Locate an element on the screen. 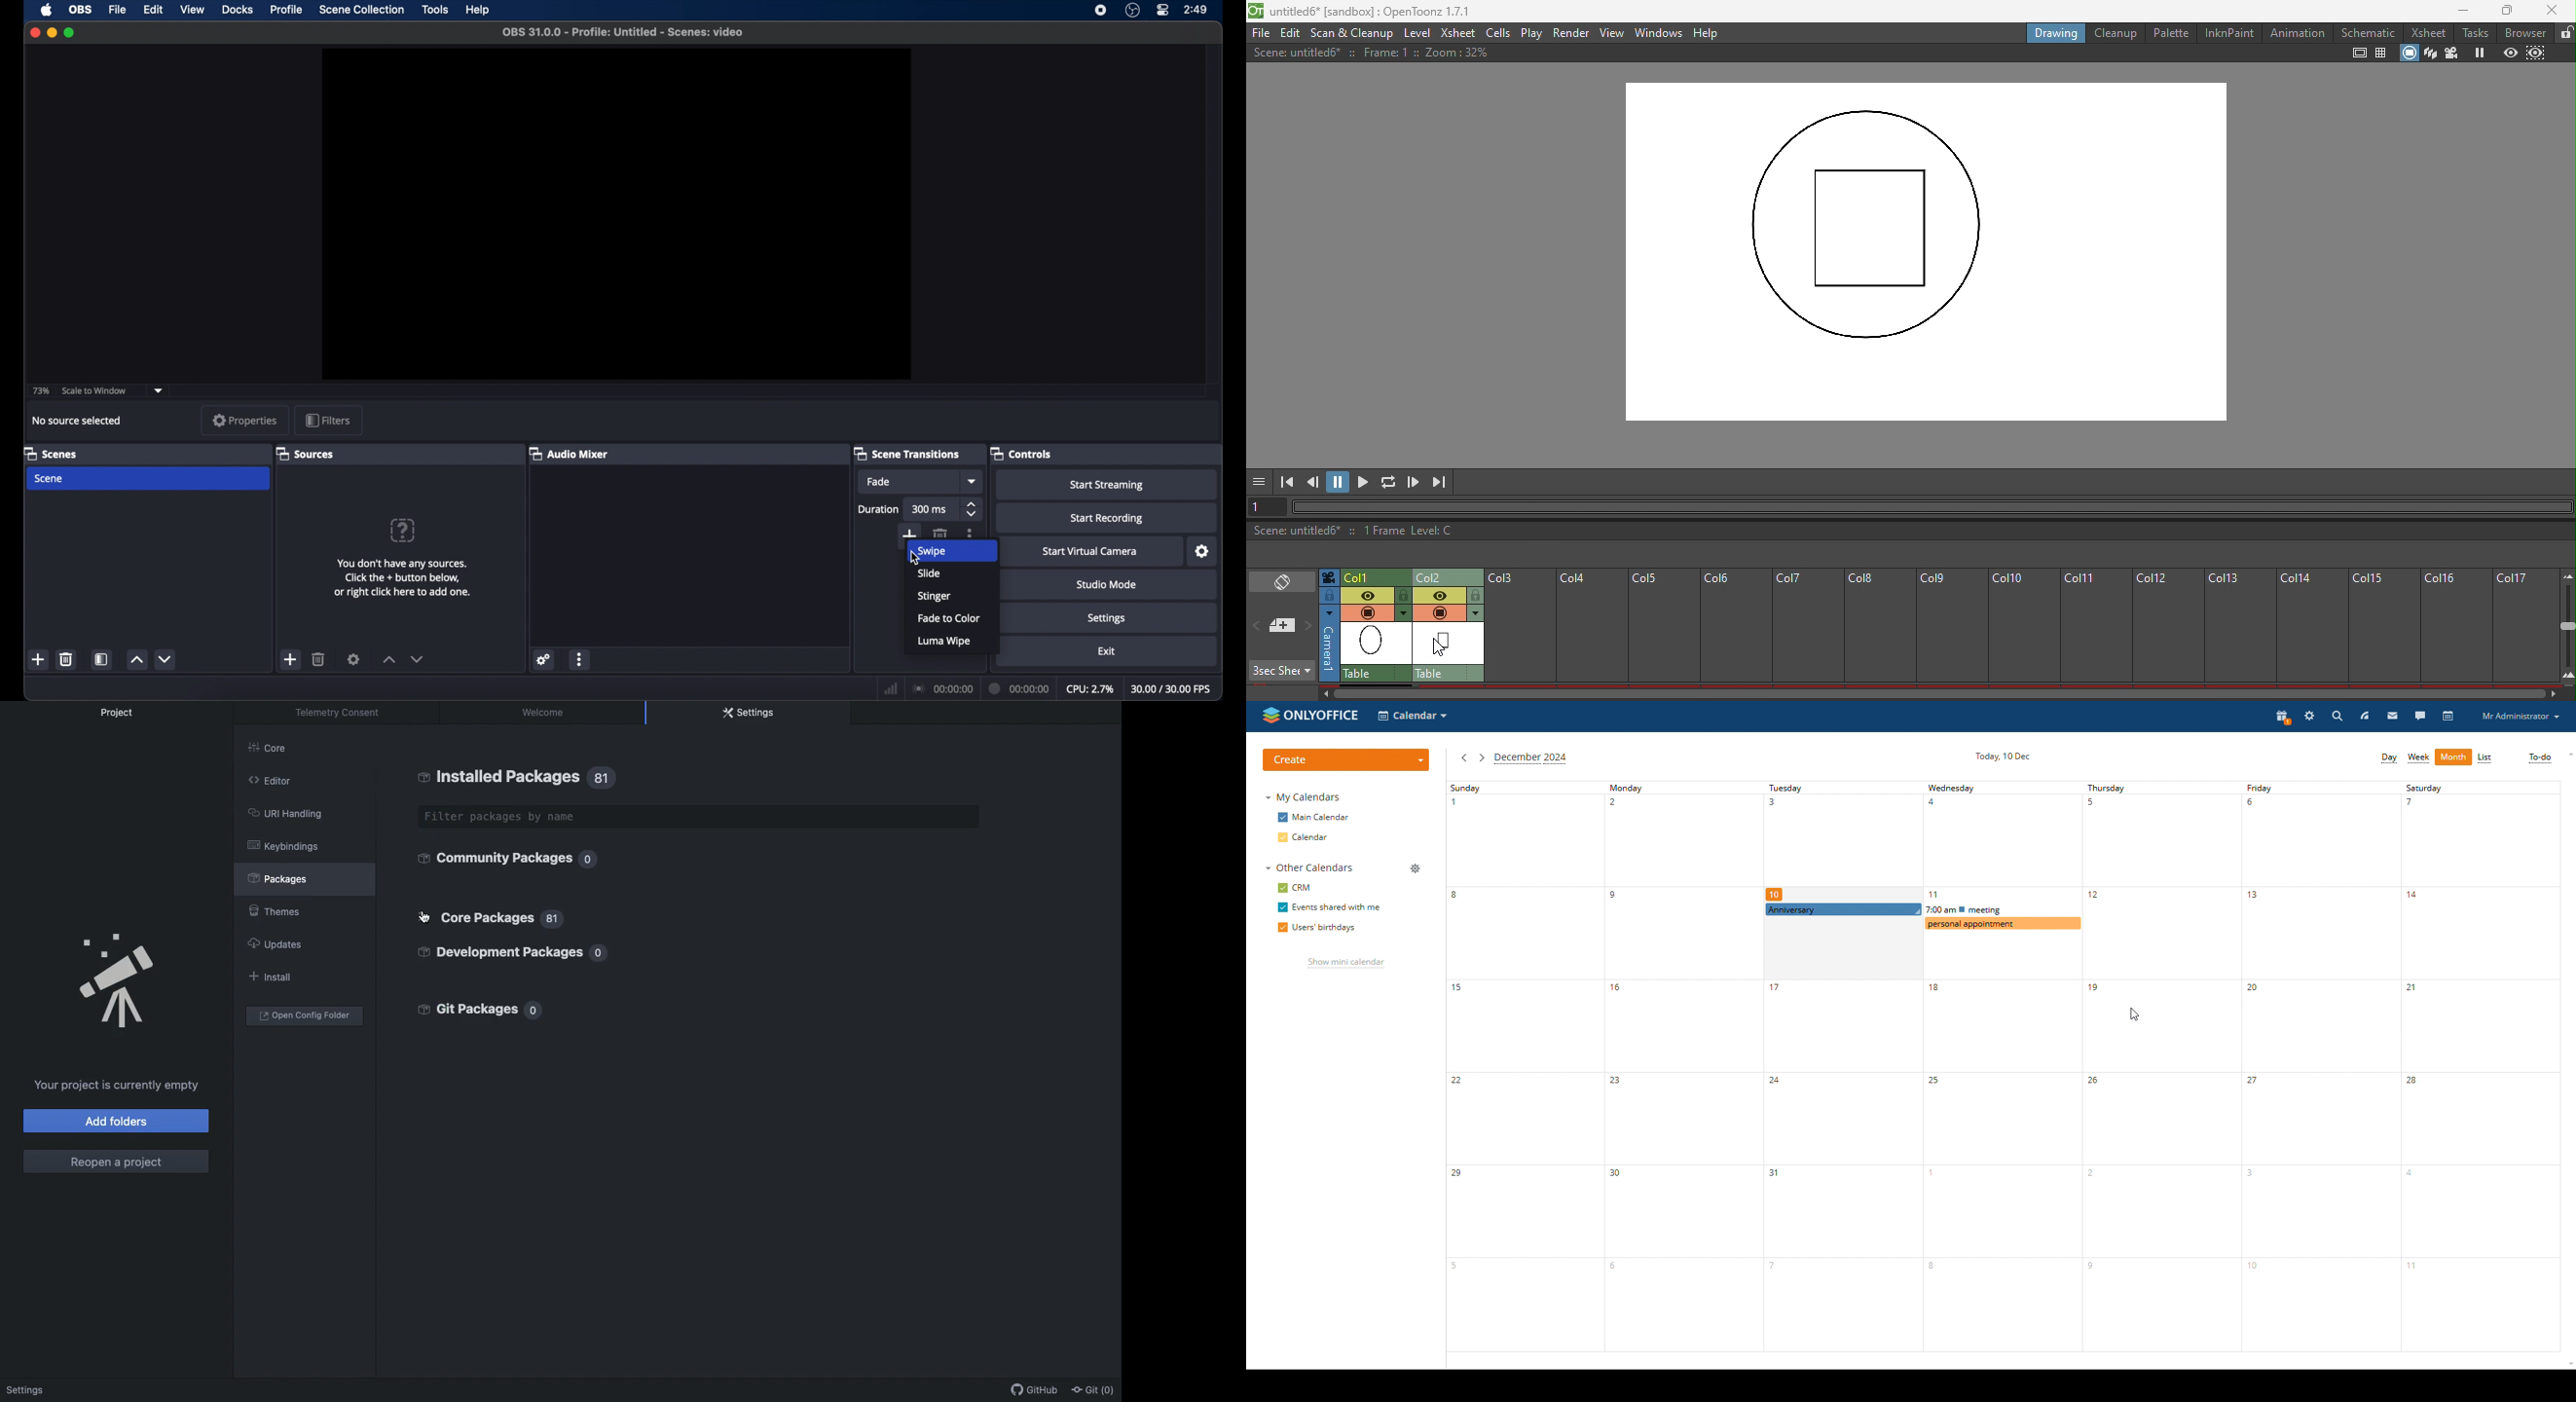 This screenshot has height=1428, width=2576. Preview is located at coordinates (2510, 54).